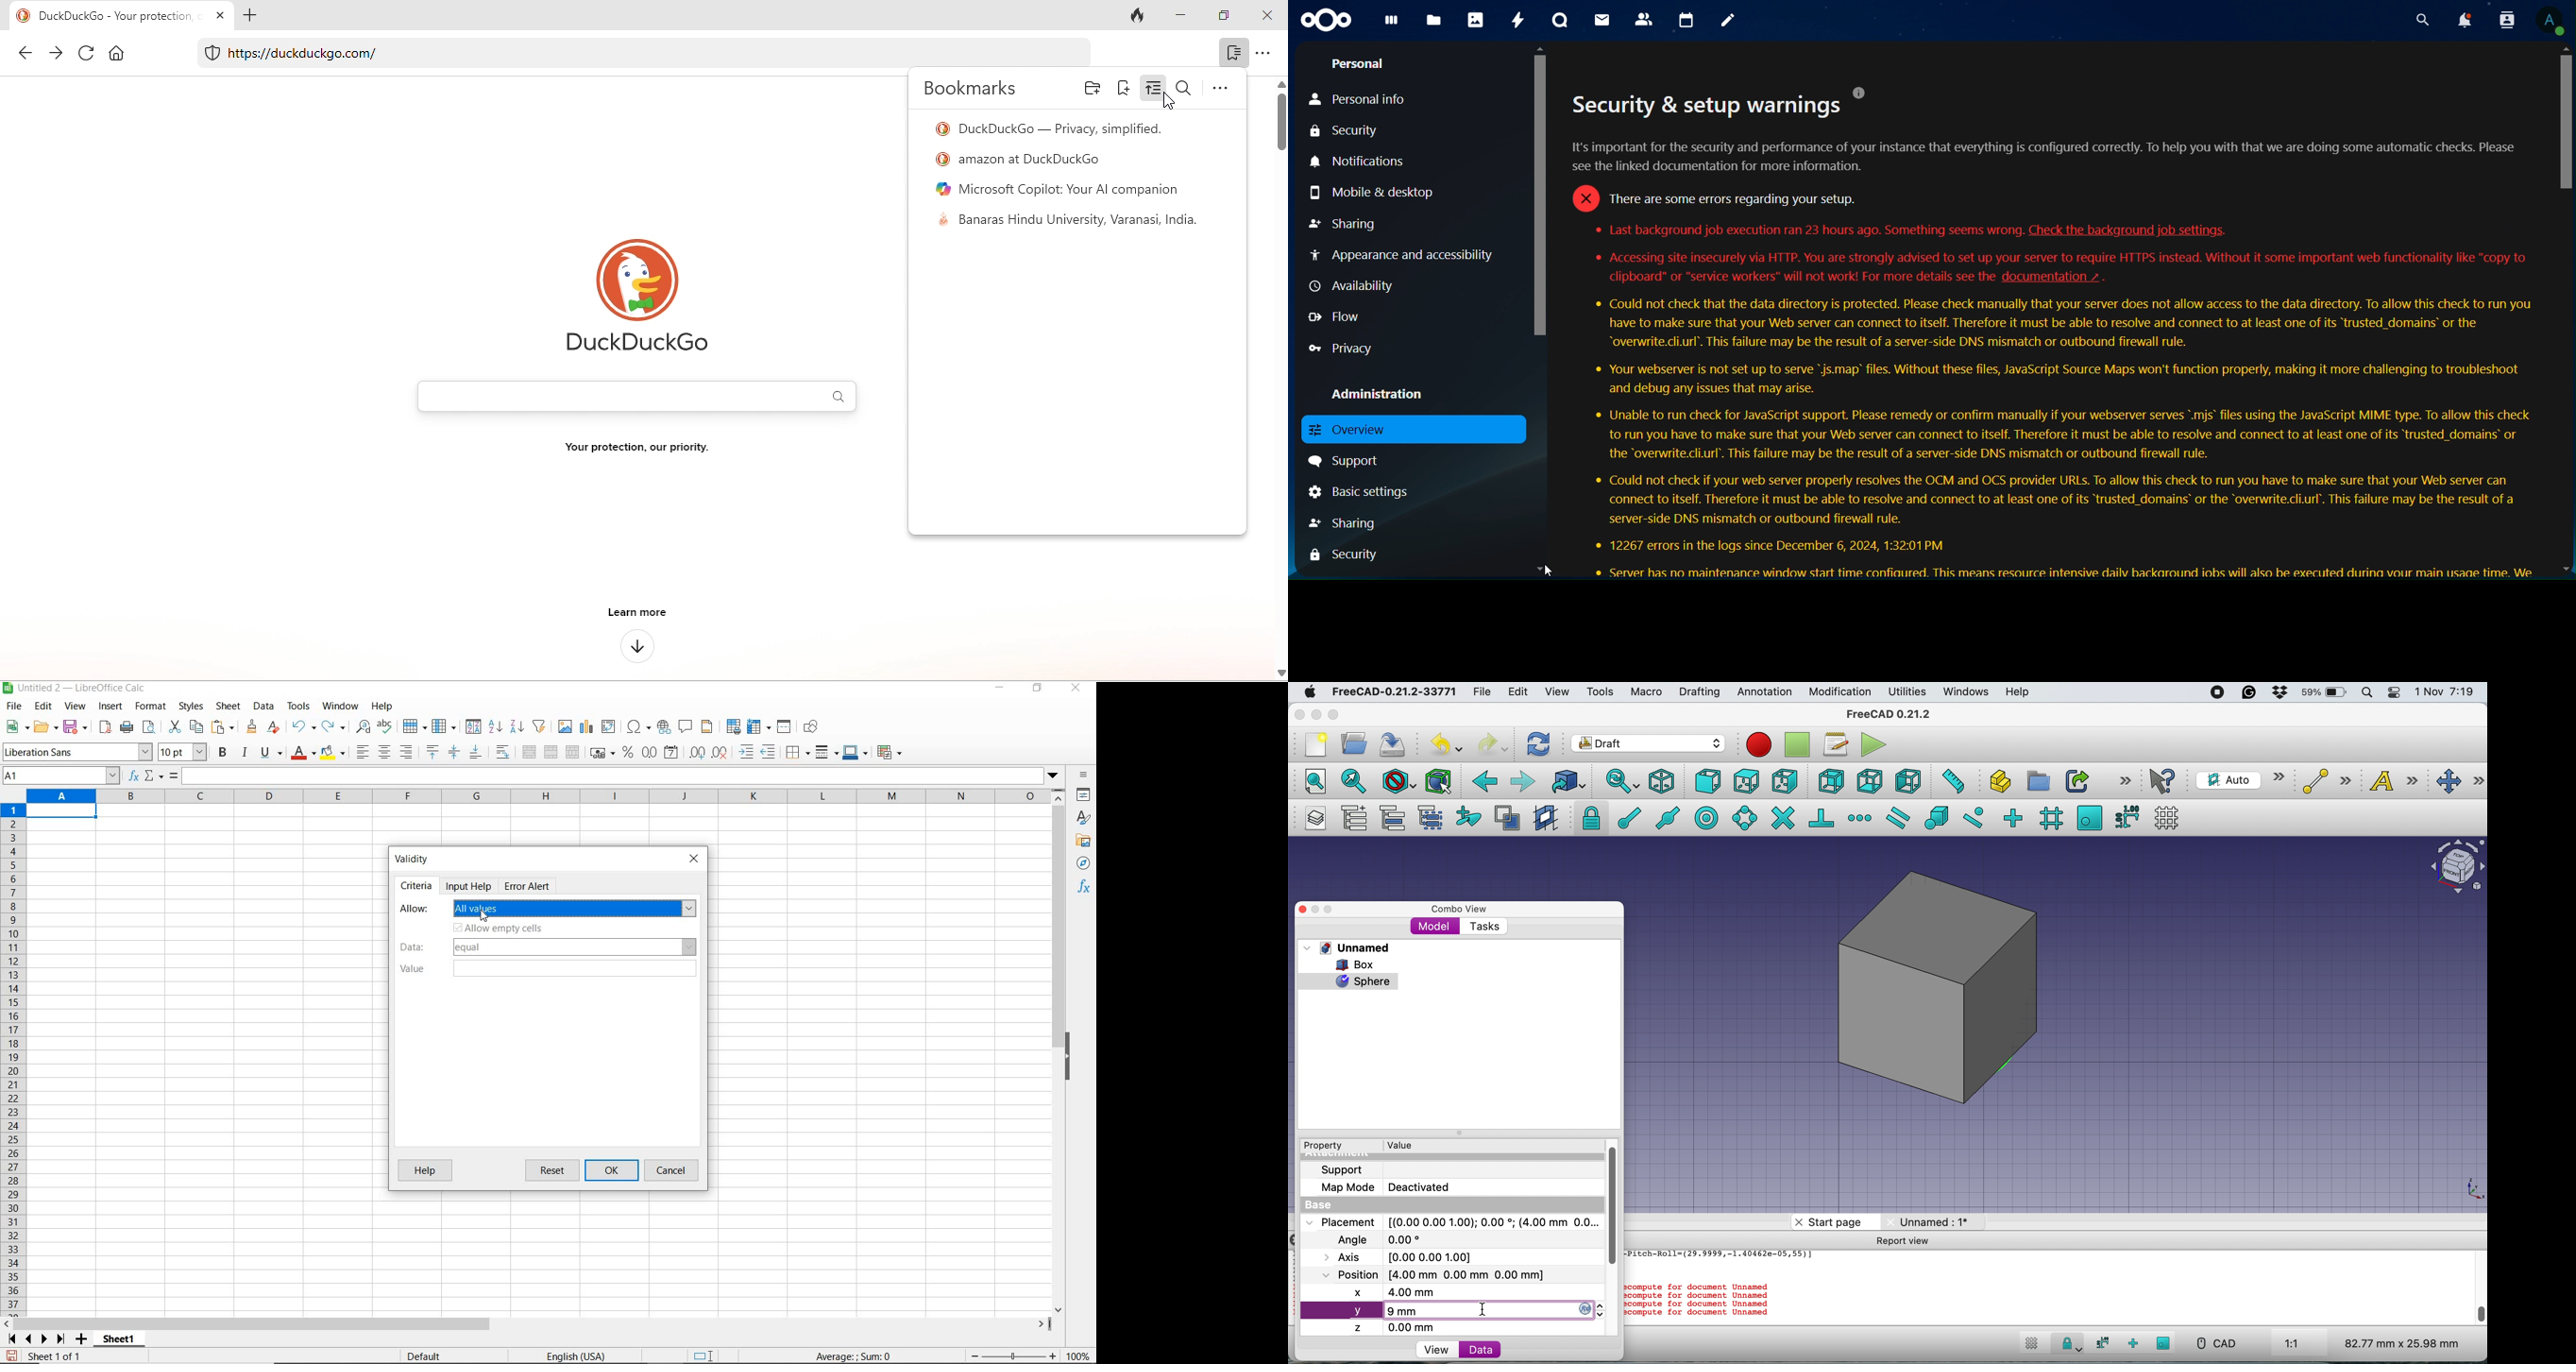 This screenshot has height=1372, width=2576. Describe the element at coordinates (2056, 435) in the screenshot. I see `* Unable to run check for JavaScript support. Please remedy or confirm manually if your webserver serves *.mis’ files using the JavaScript MIME type. To allow this check
to run you have to make sure that your Web server can connect to itself. Therefore it must be able to resolve and connect to at least one of its “trusted_domains’ or
the “overwrite.cli.url’. This failure may be the result of a server-side DNS mismatch or outbound firewall rule.` at that location.